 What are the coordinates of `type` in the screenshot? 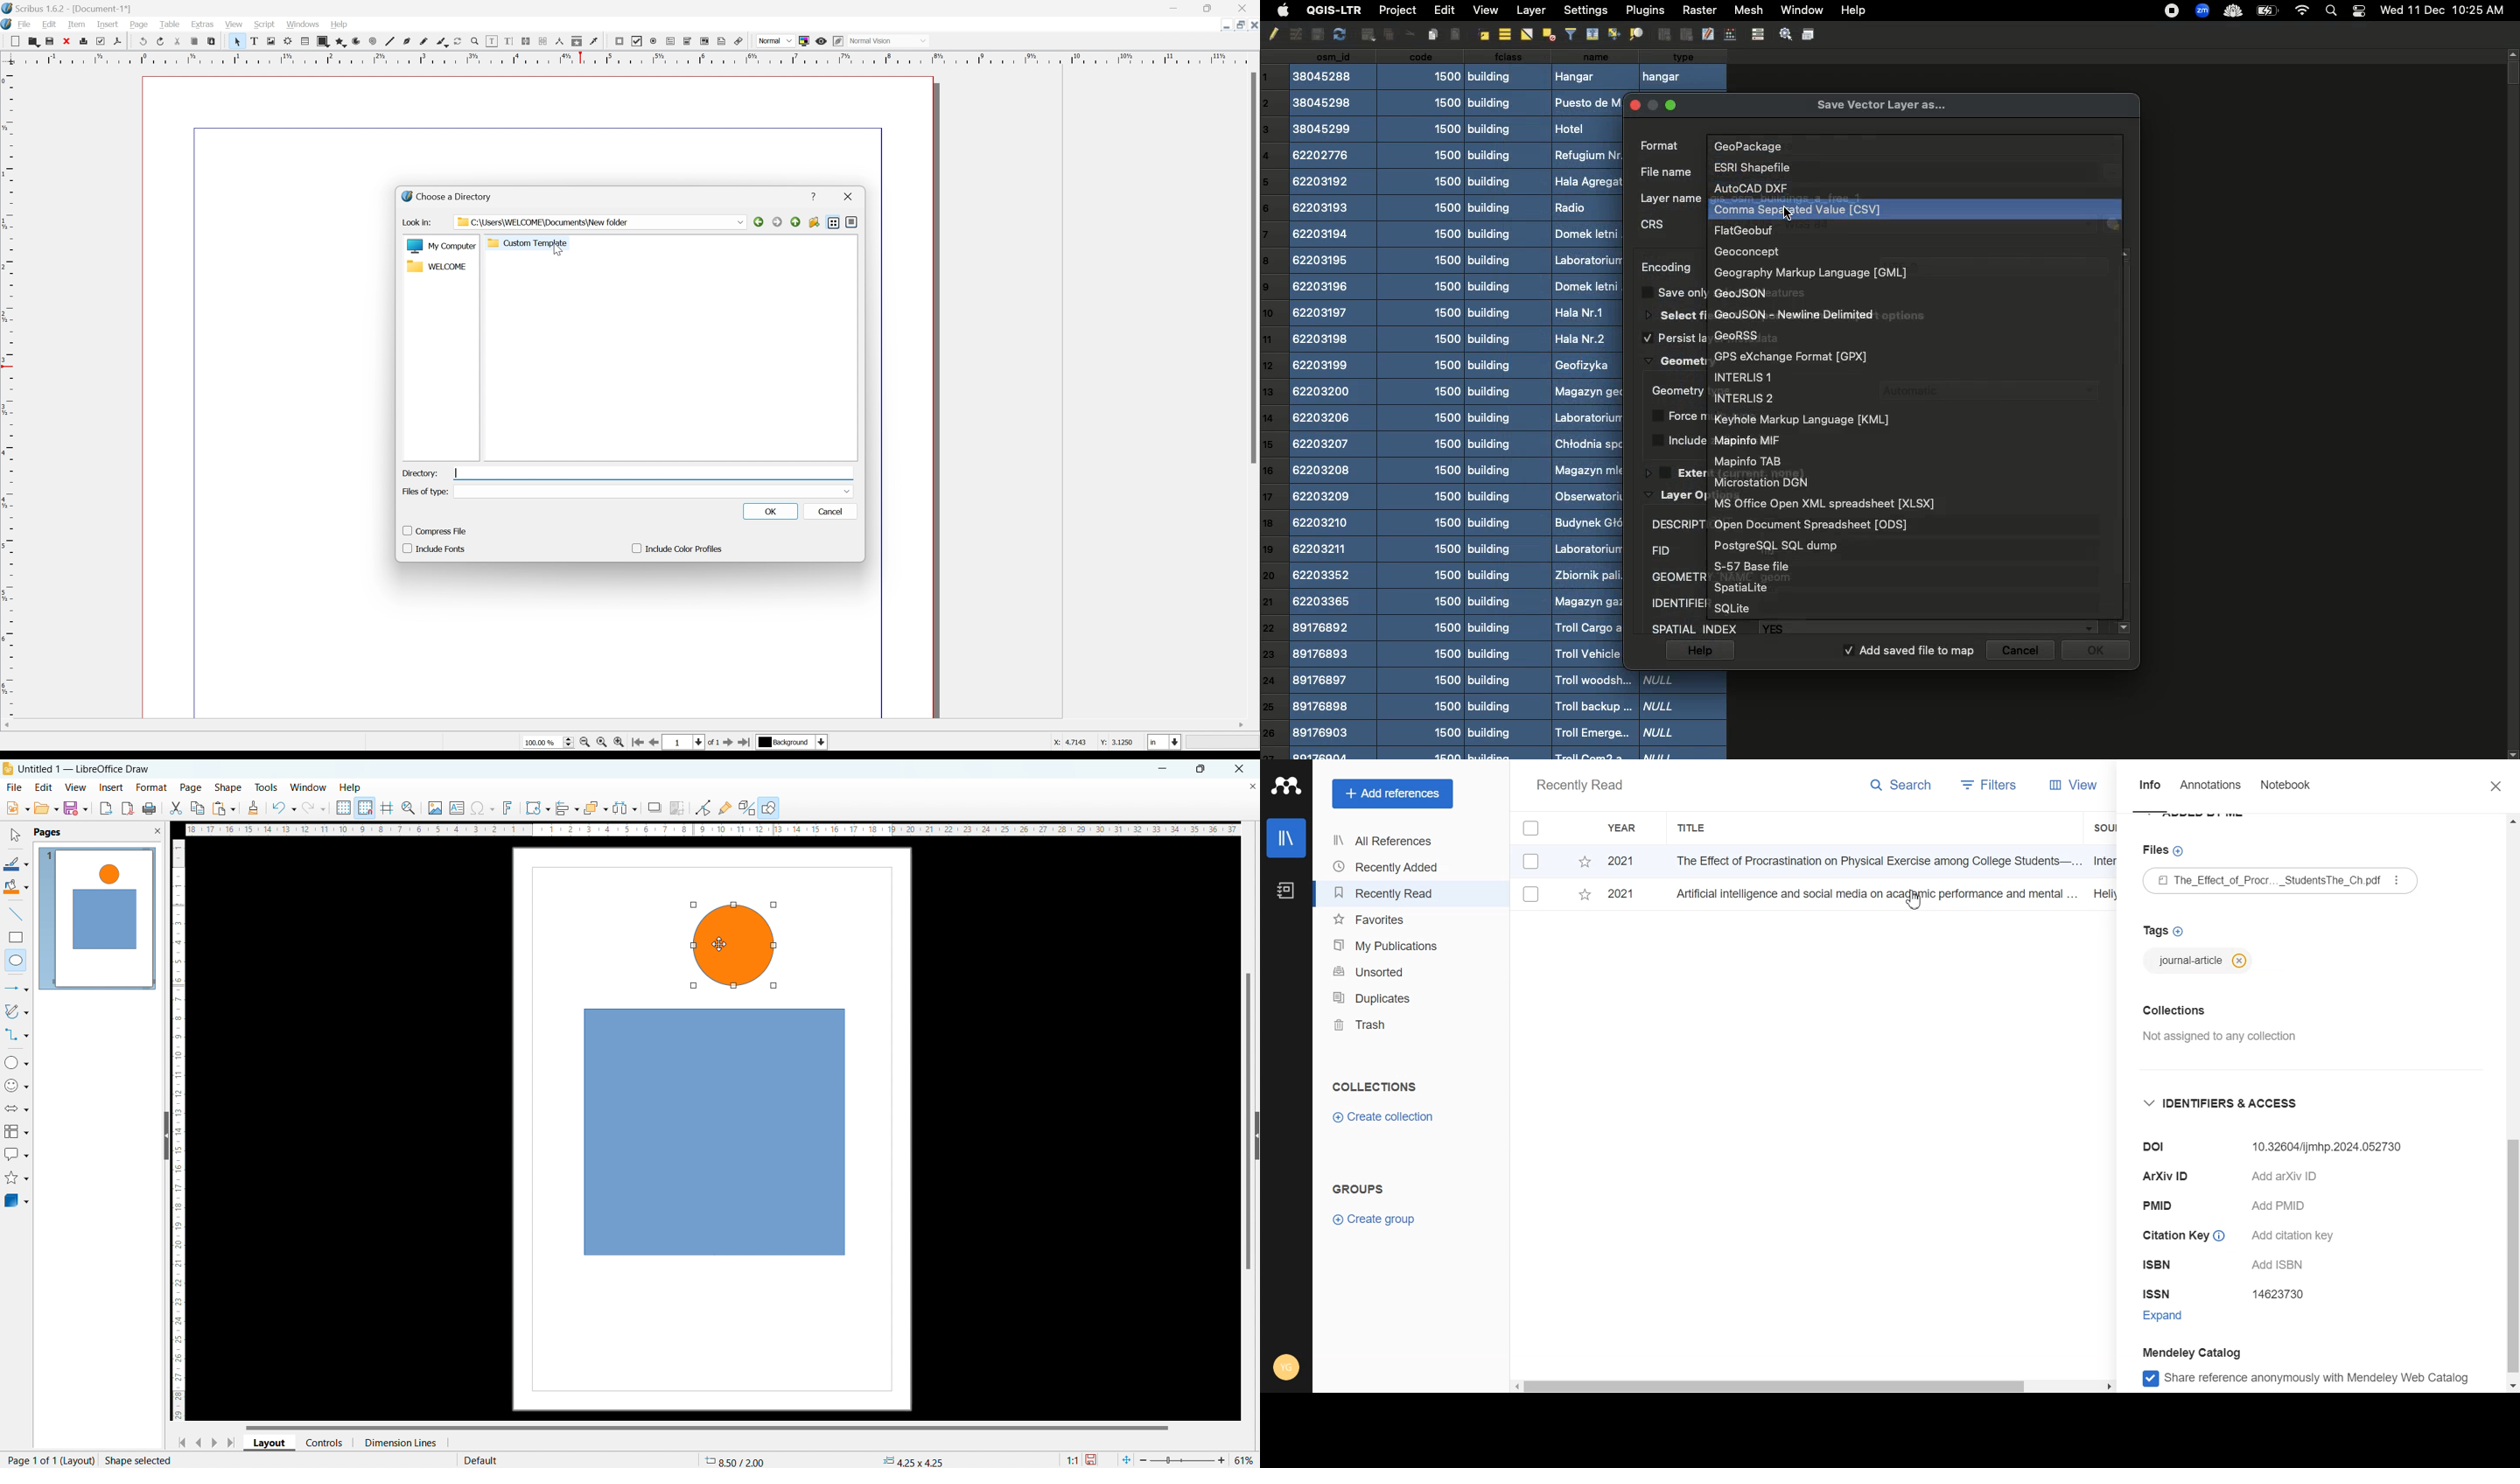 It's located at (1684, 66).